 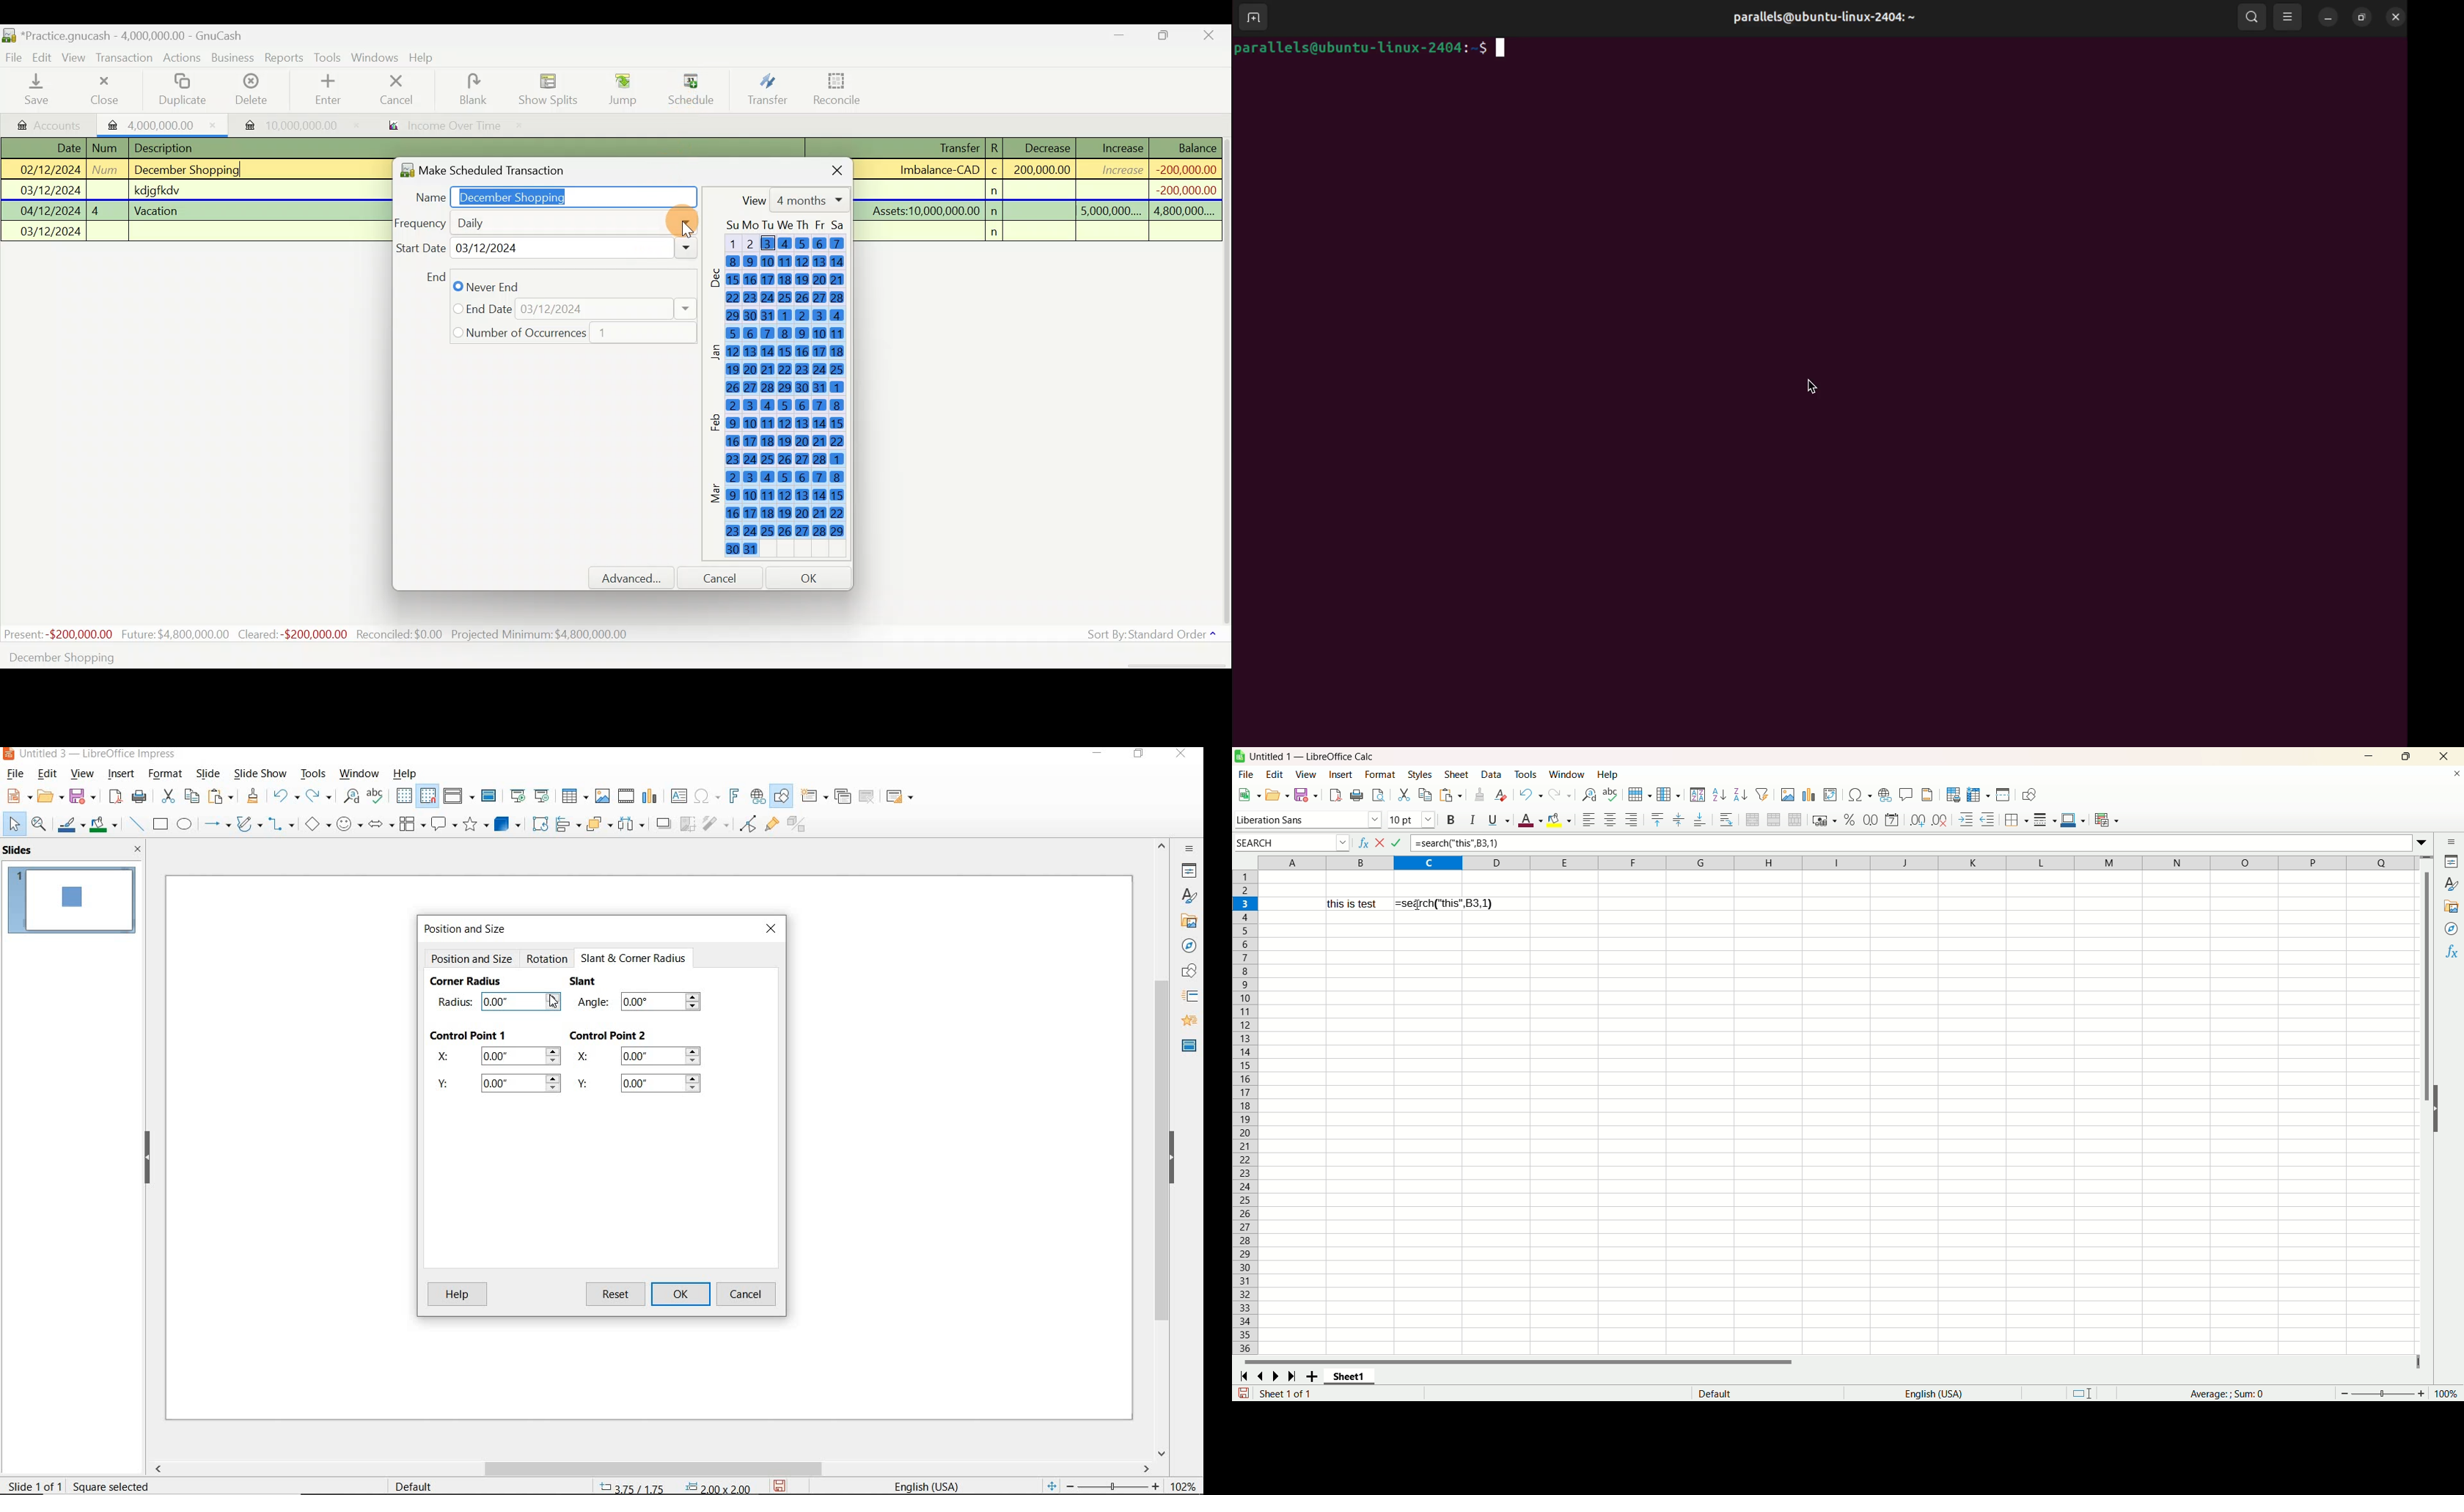 What do you see at coordinates (1240, 756) in the screenshot?
I see `icon` at bounding box center [1240, 756].